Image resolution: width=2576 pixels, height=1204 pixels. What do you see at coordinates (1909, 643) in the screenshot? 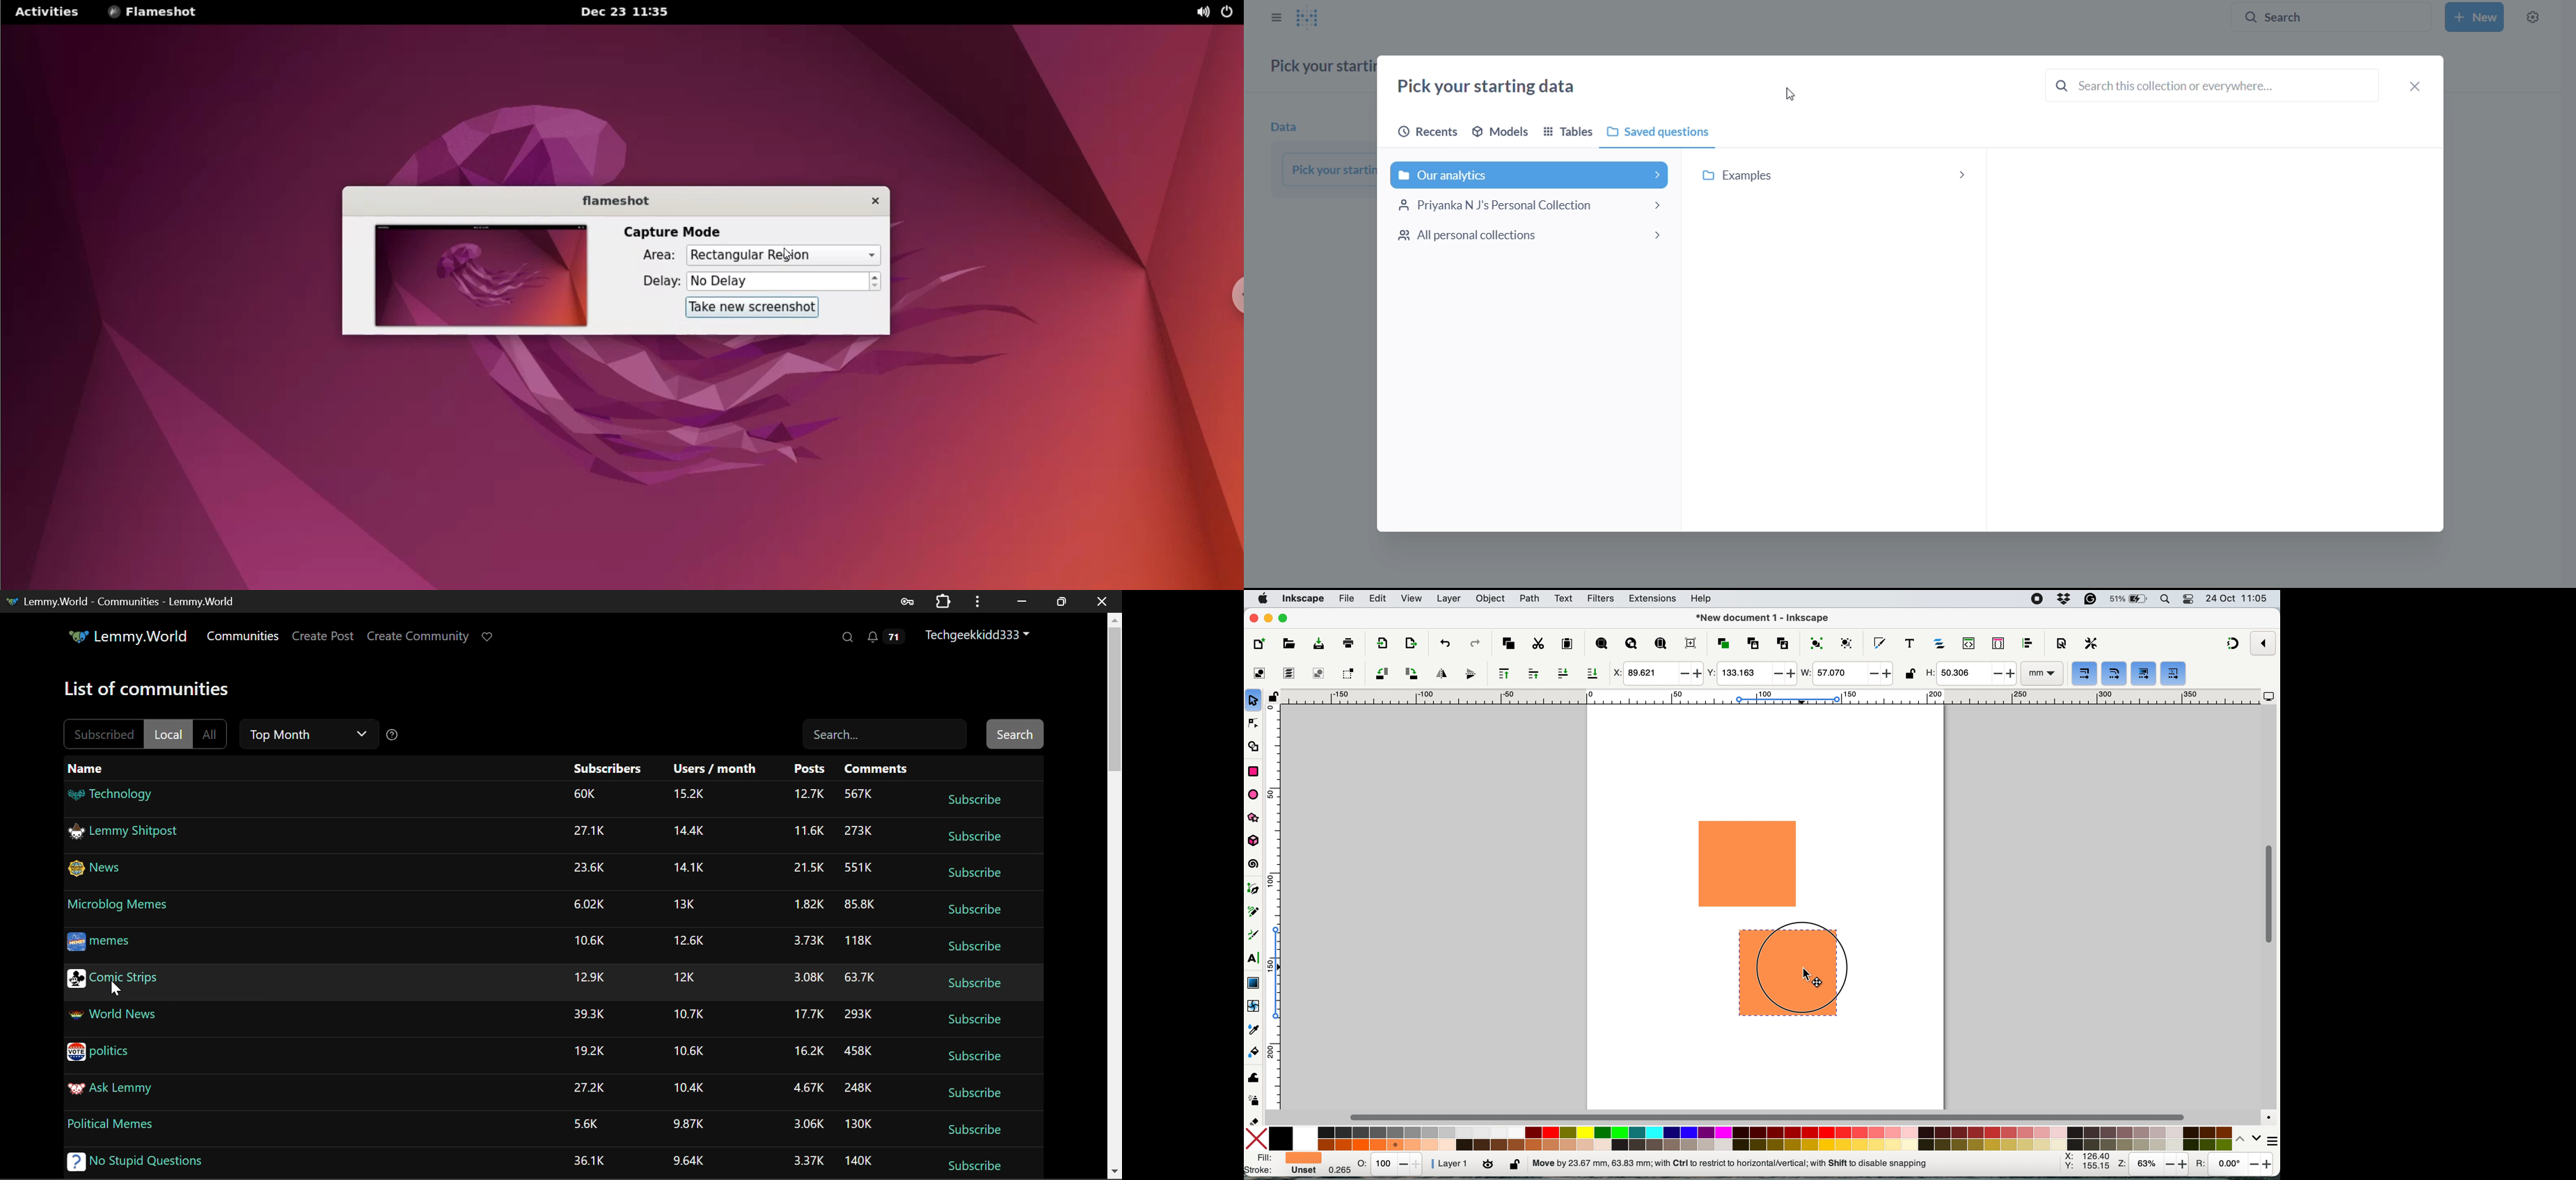
I see `texts and fonts` at bounding box center [1909, 643].